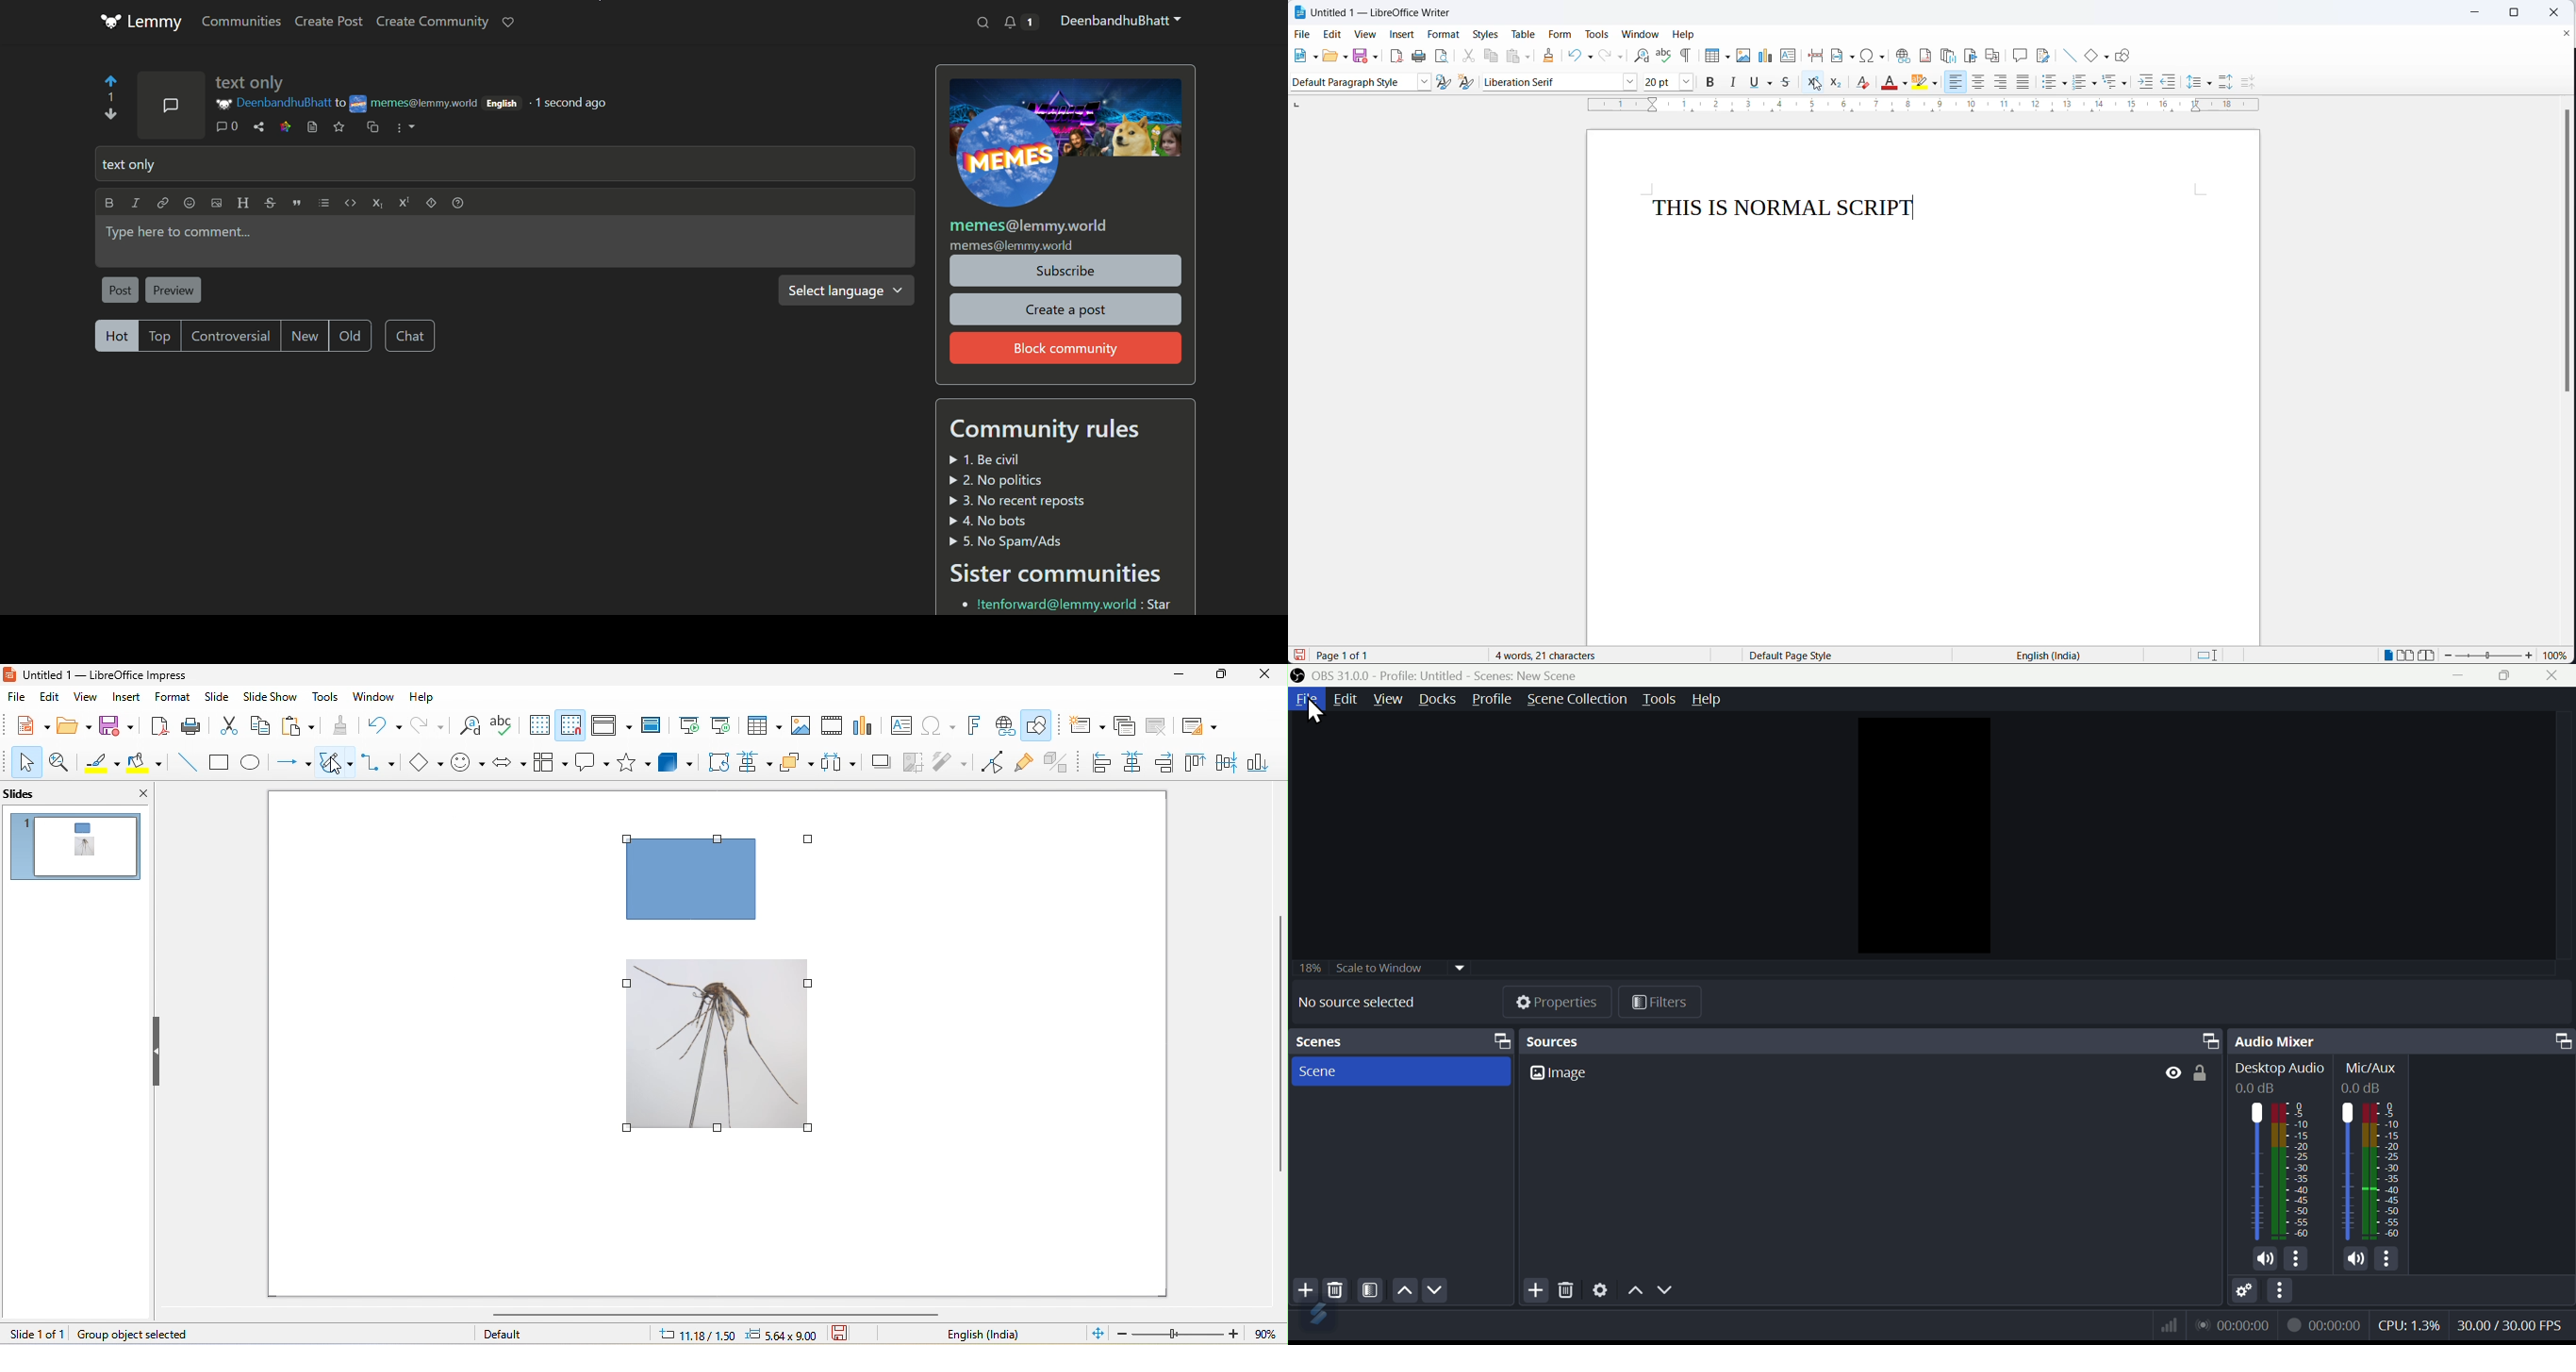 The image size is (2576, 1372). I want to click on paragraph style, so click(1351, 83).